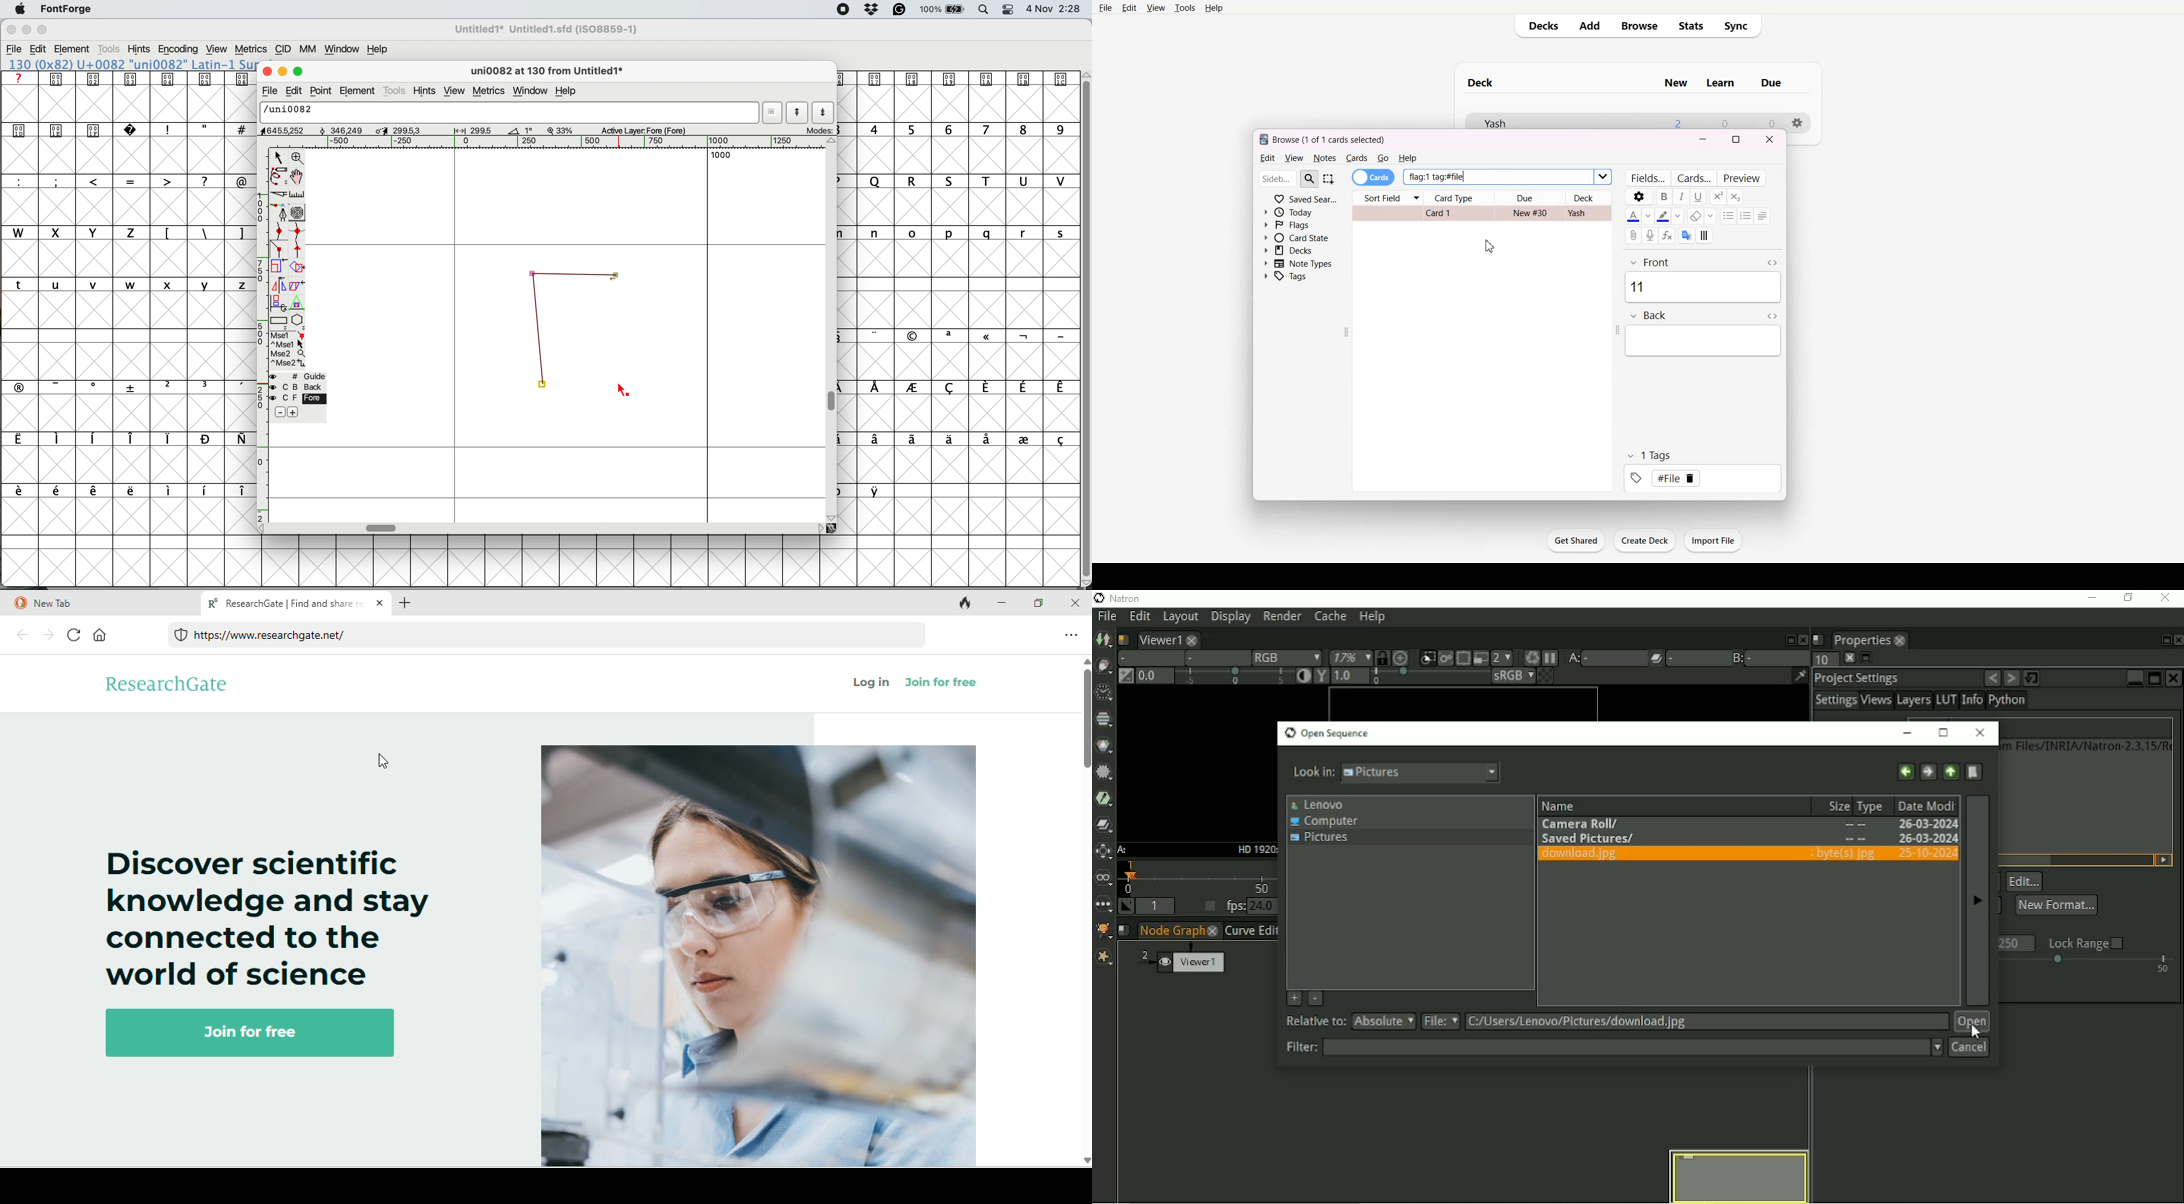 This screenshot has height=1204, width=2184. Describe the element at coordinates (1687, 235) in the screenshot. I see `Google Search` at that location.